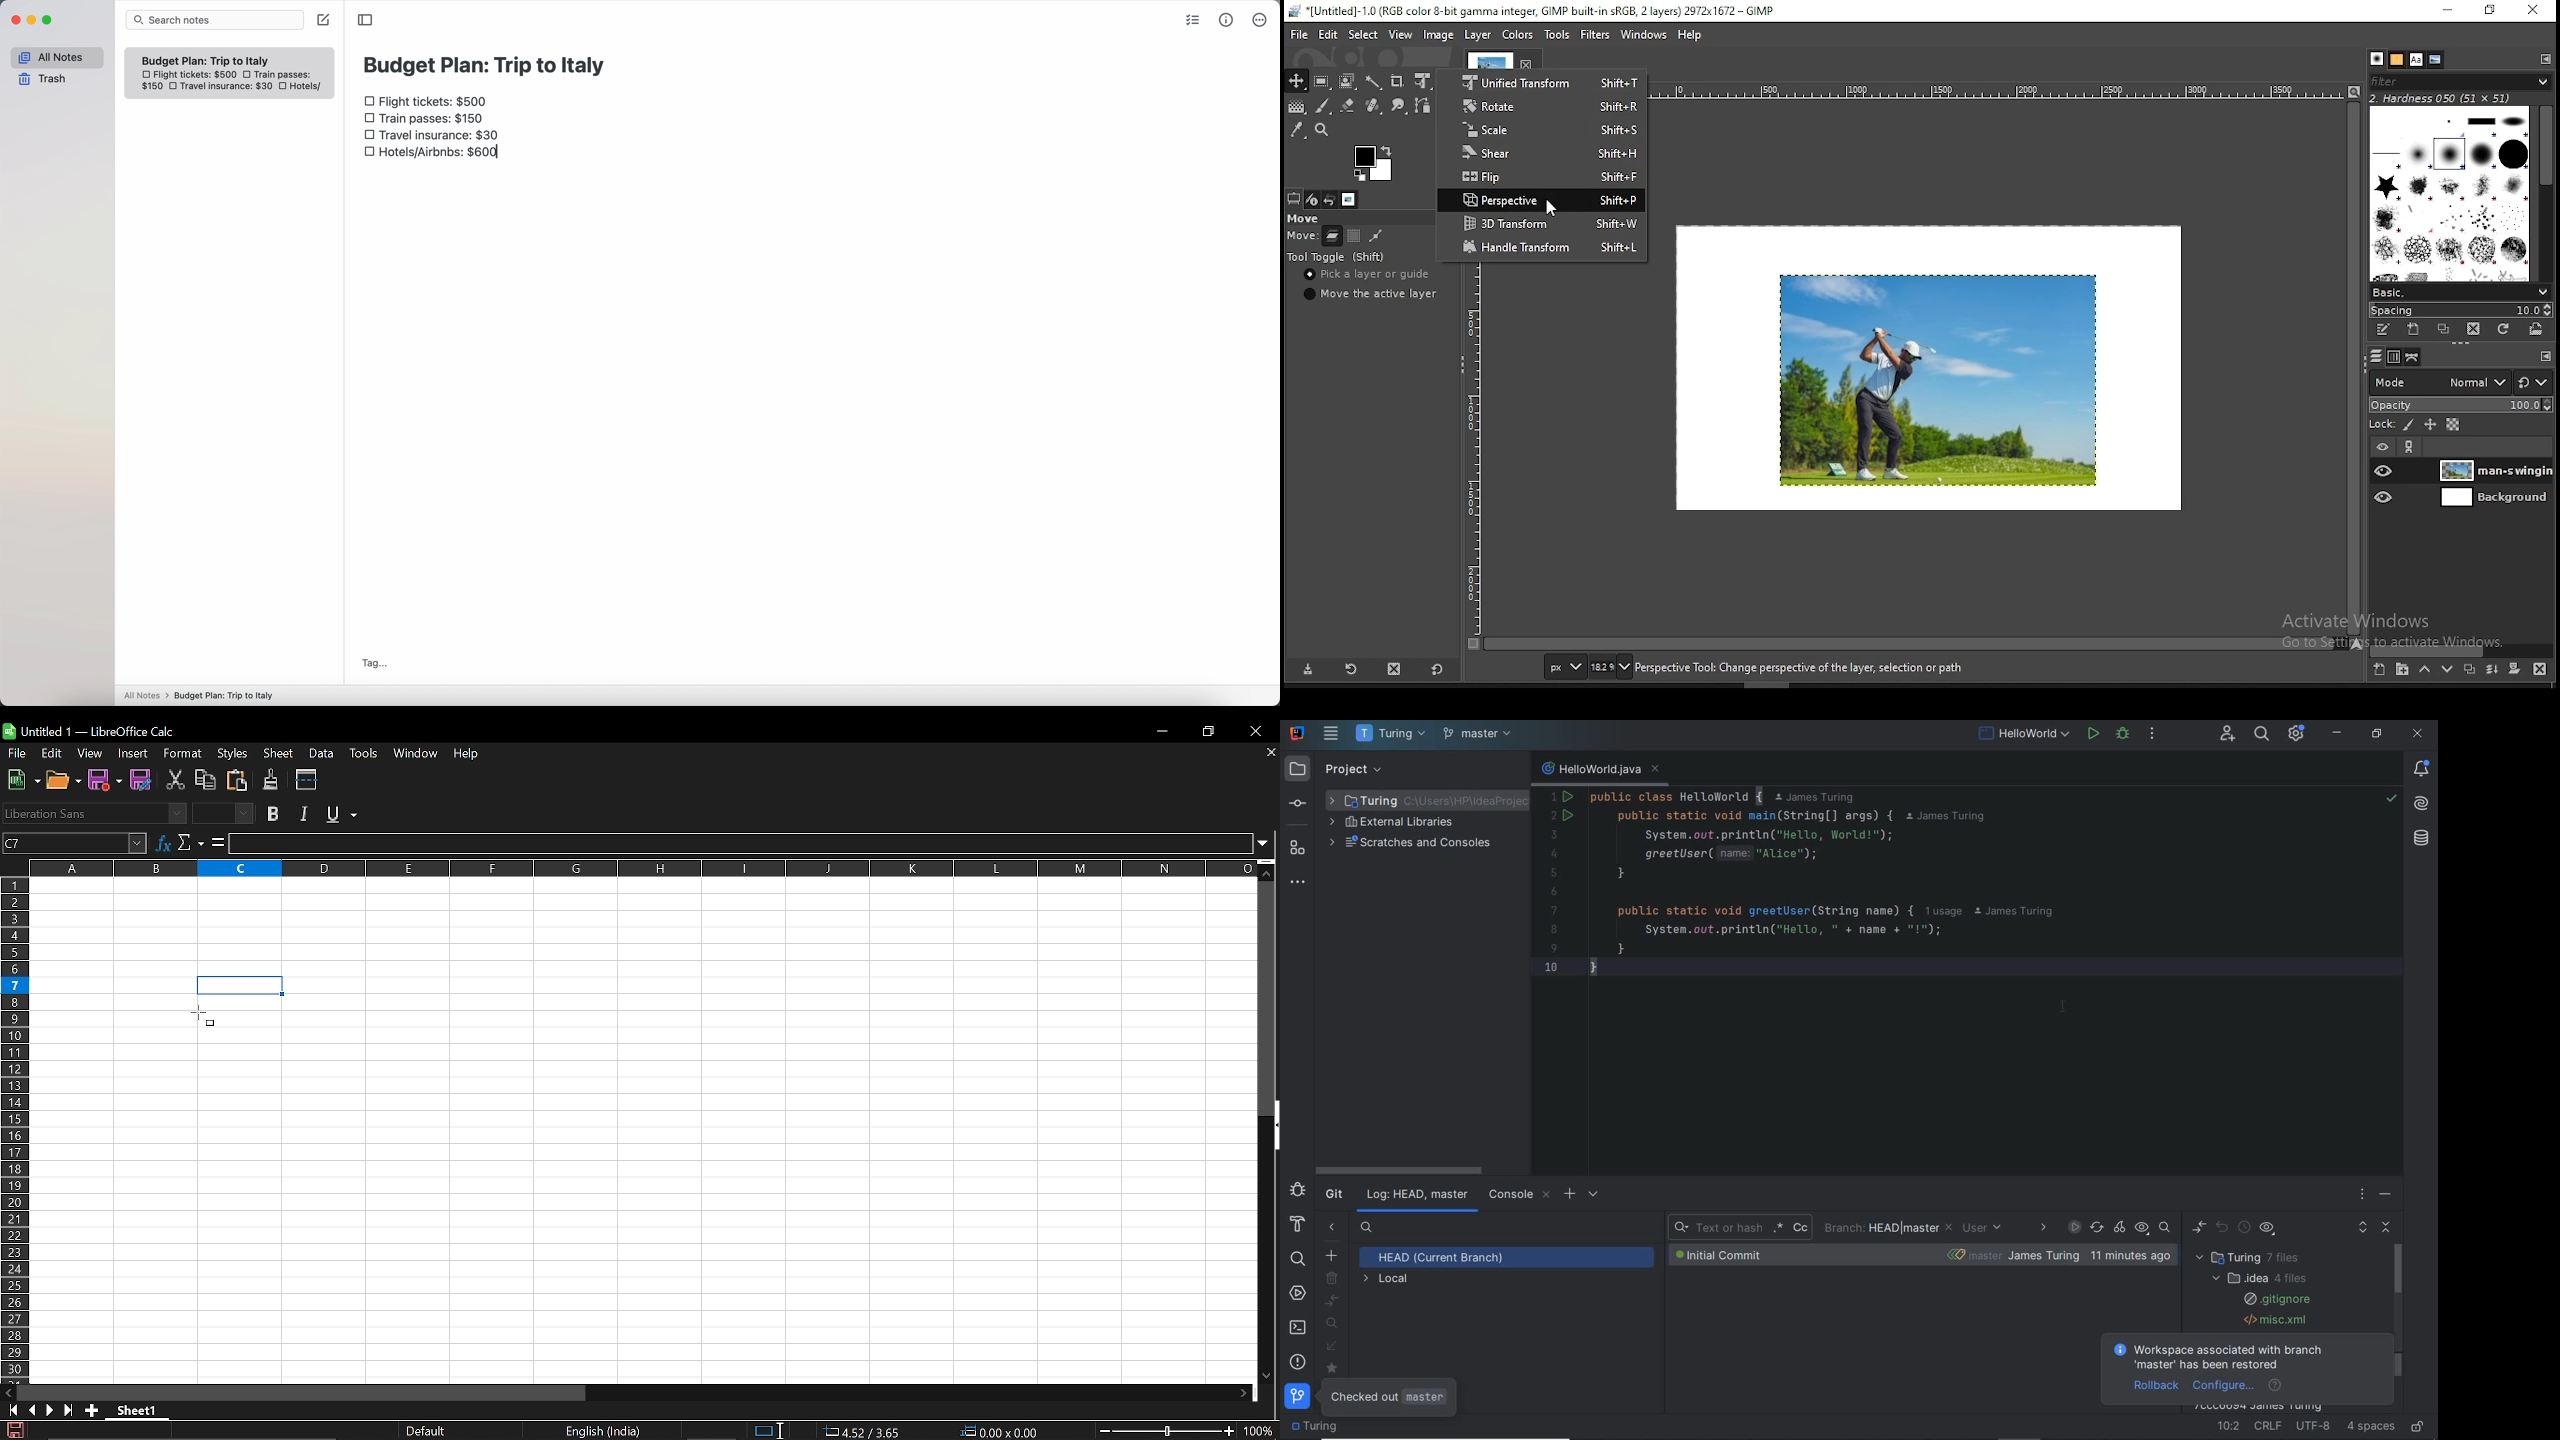  What do you see at coordinates (2244, 1229) in the screenshot?
I see `history up to here` at bounding box center [2244, 1229].